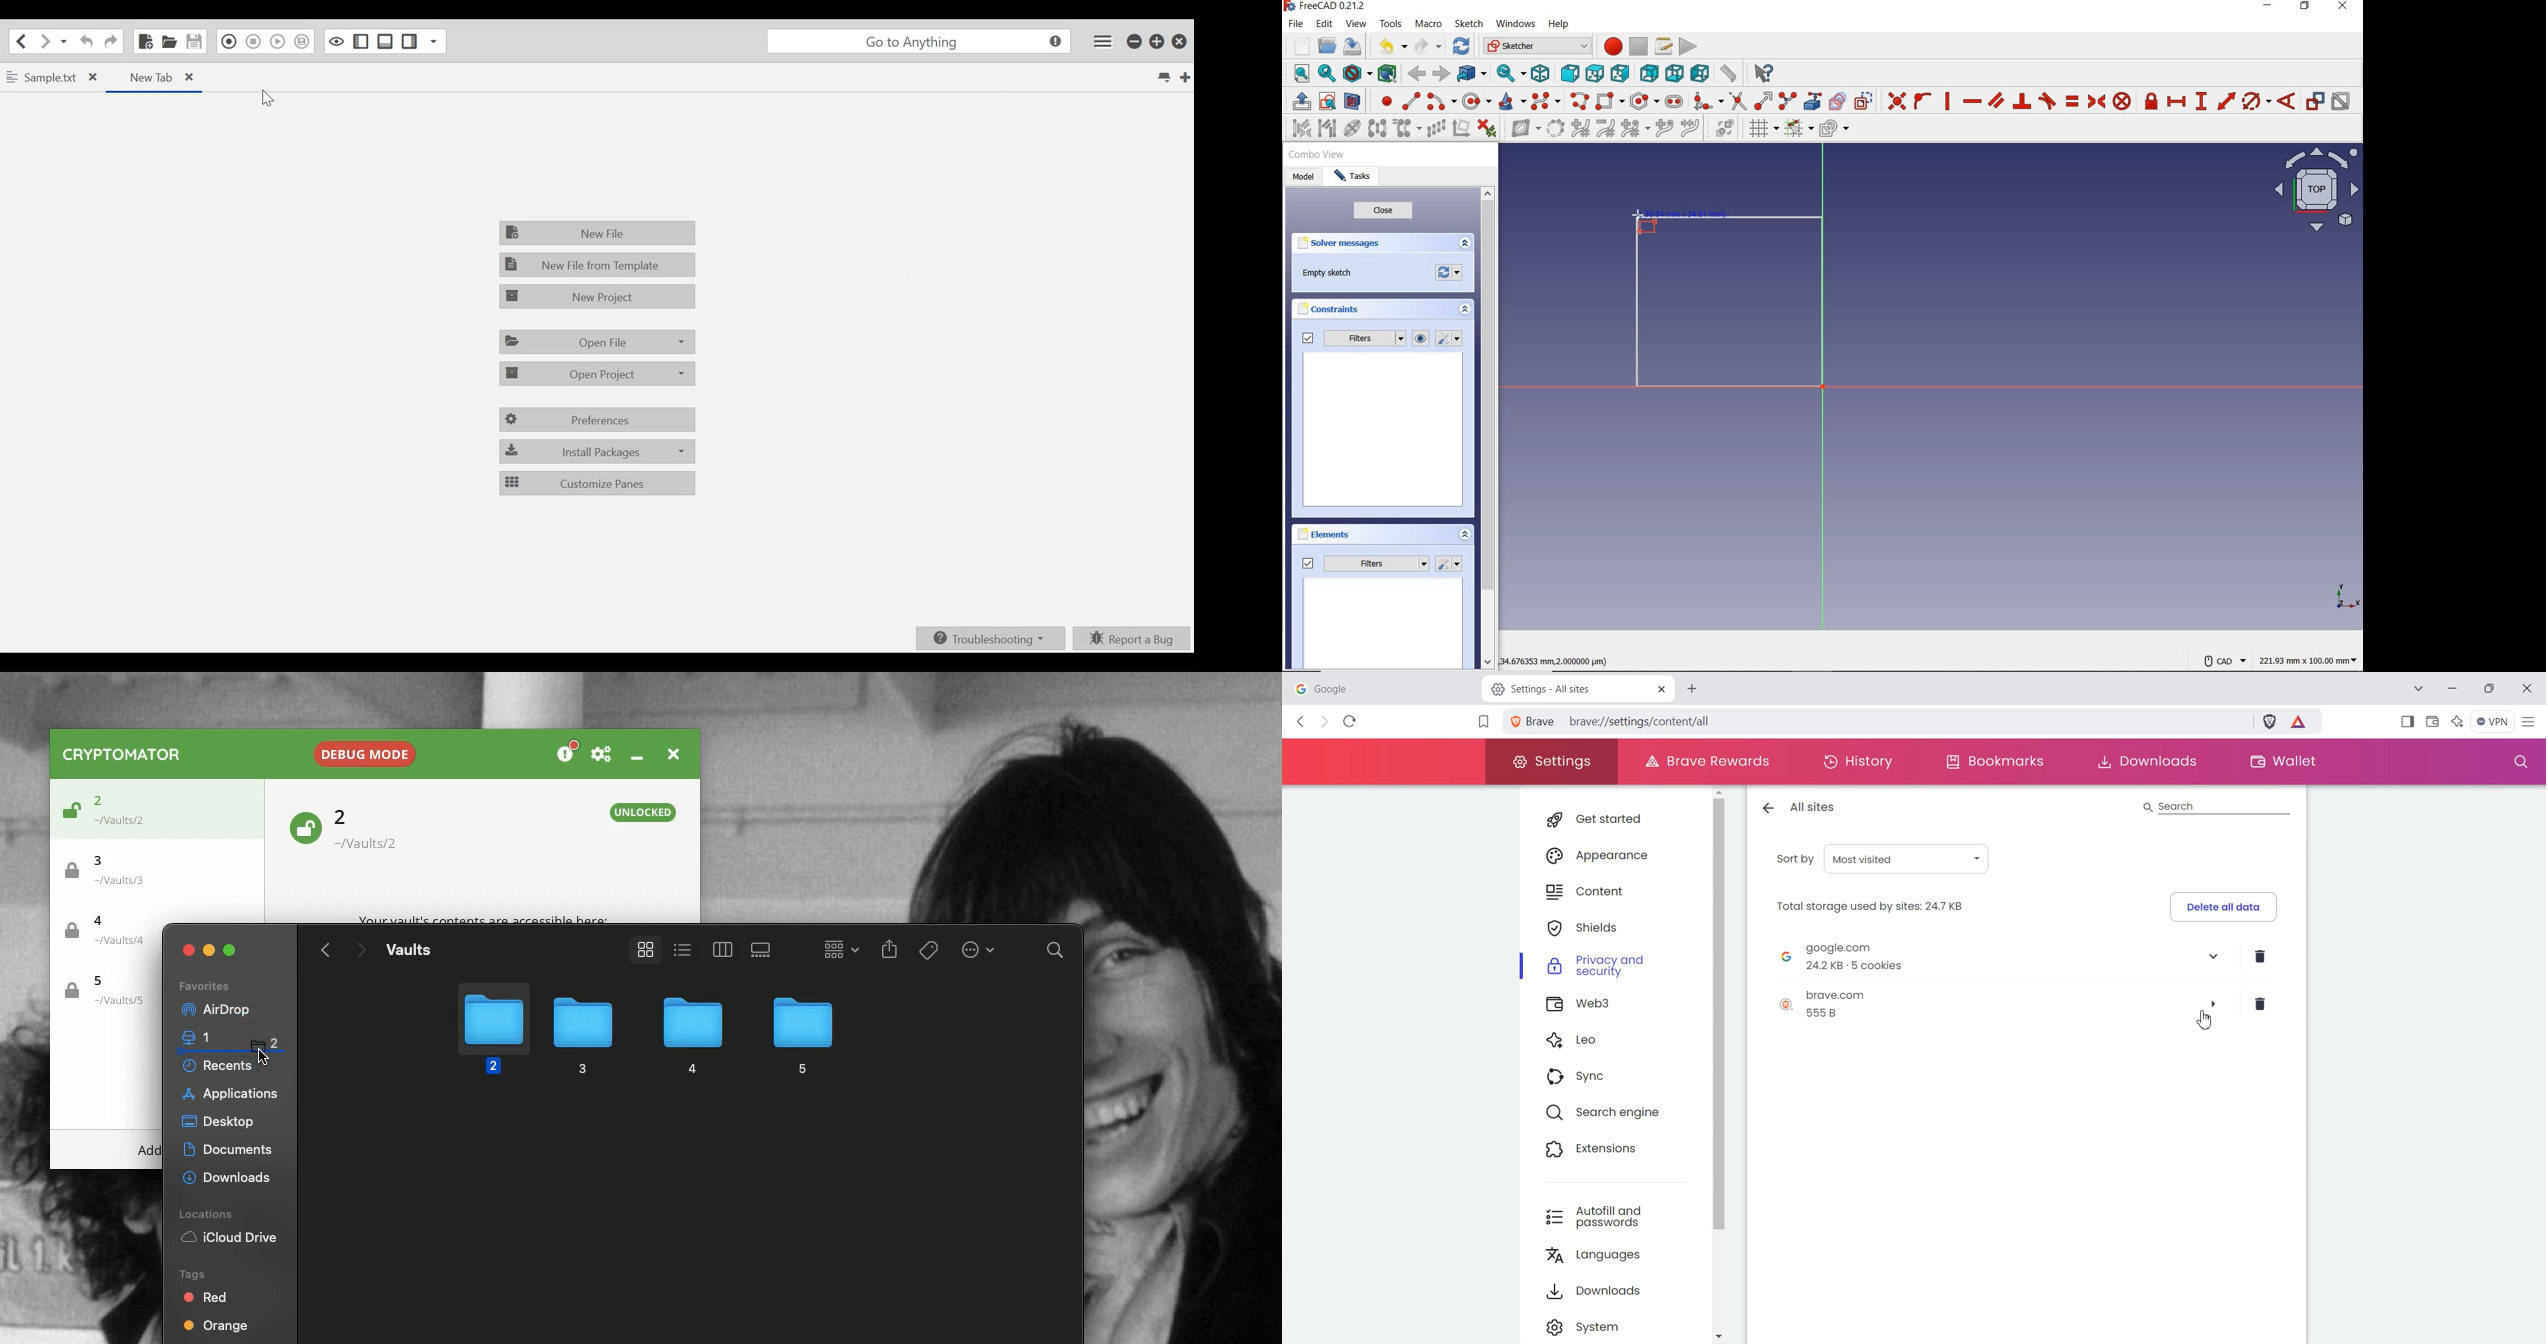  I want to click on Back, so click(1302, 721).